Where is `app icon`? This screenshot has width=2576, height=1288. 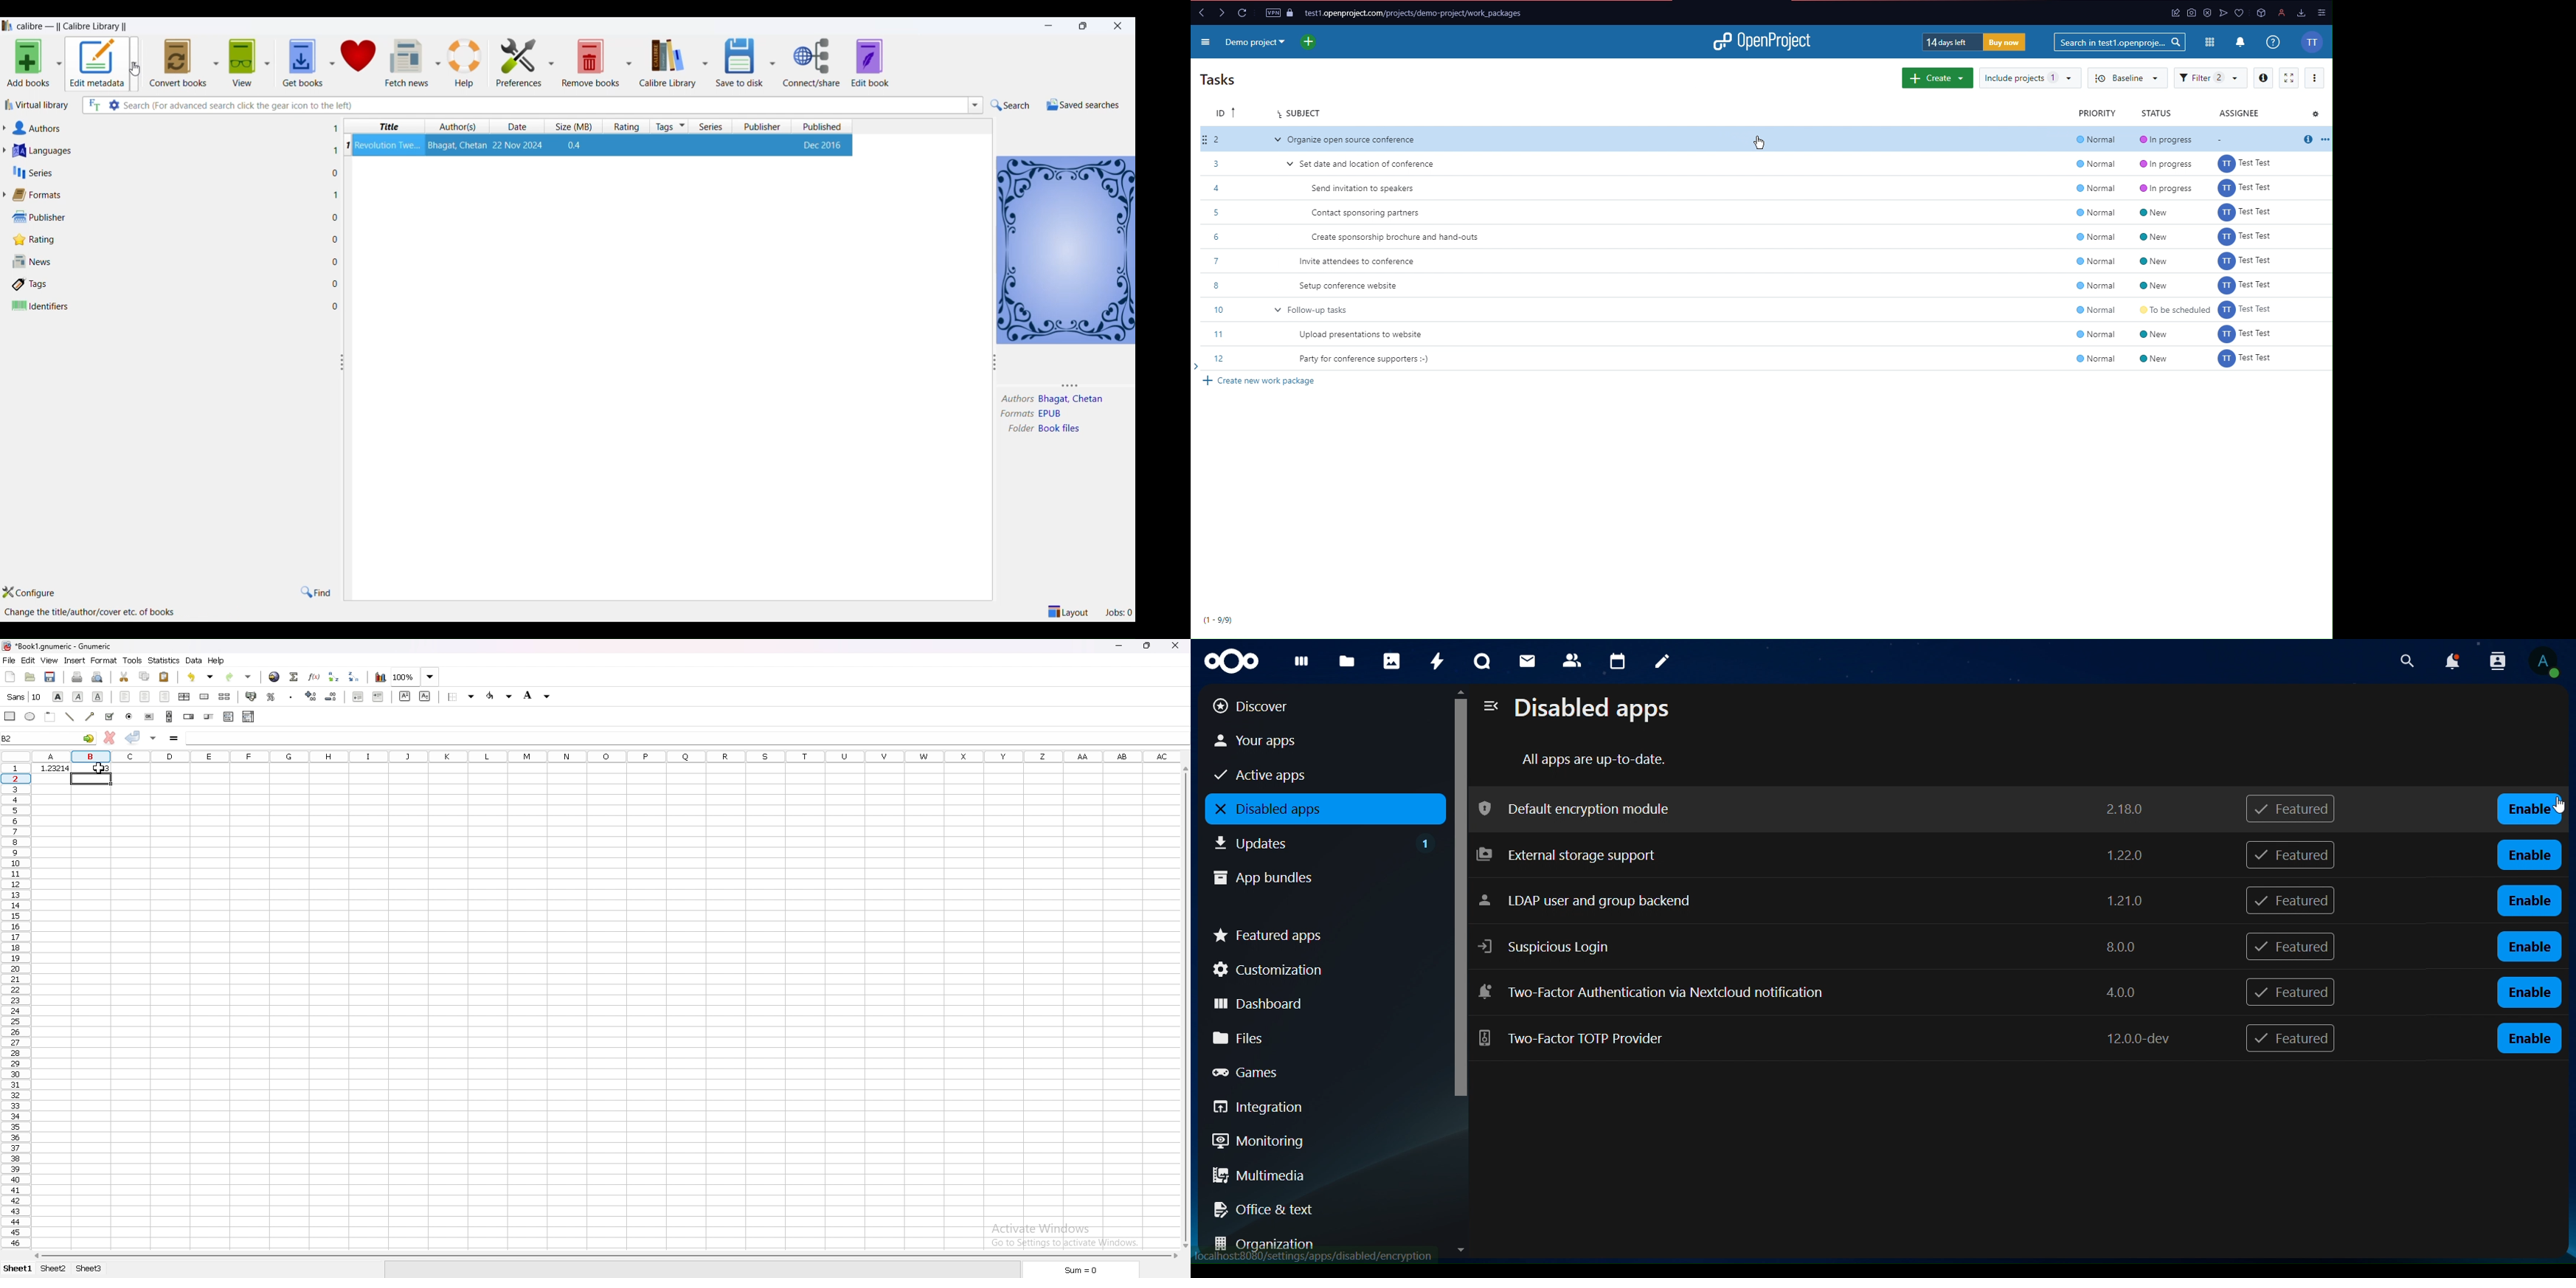 app icon is located at coordinates (2263, 13).